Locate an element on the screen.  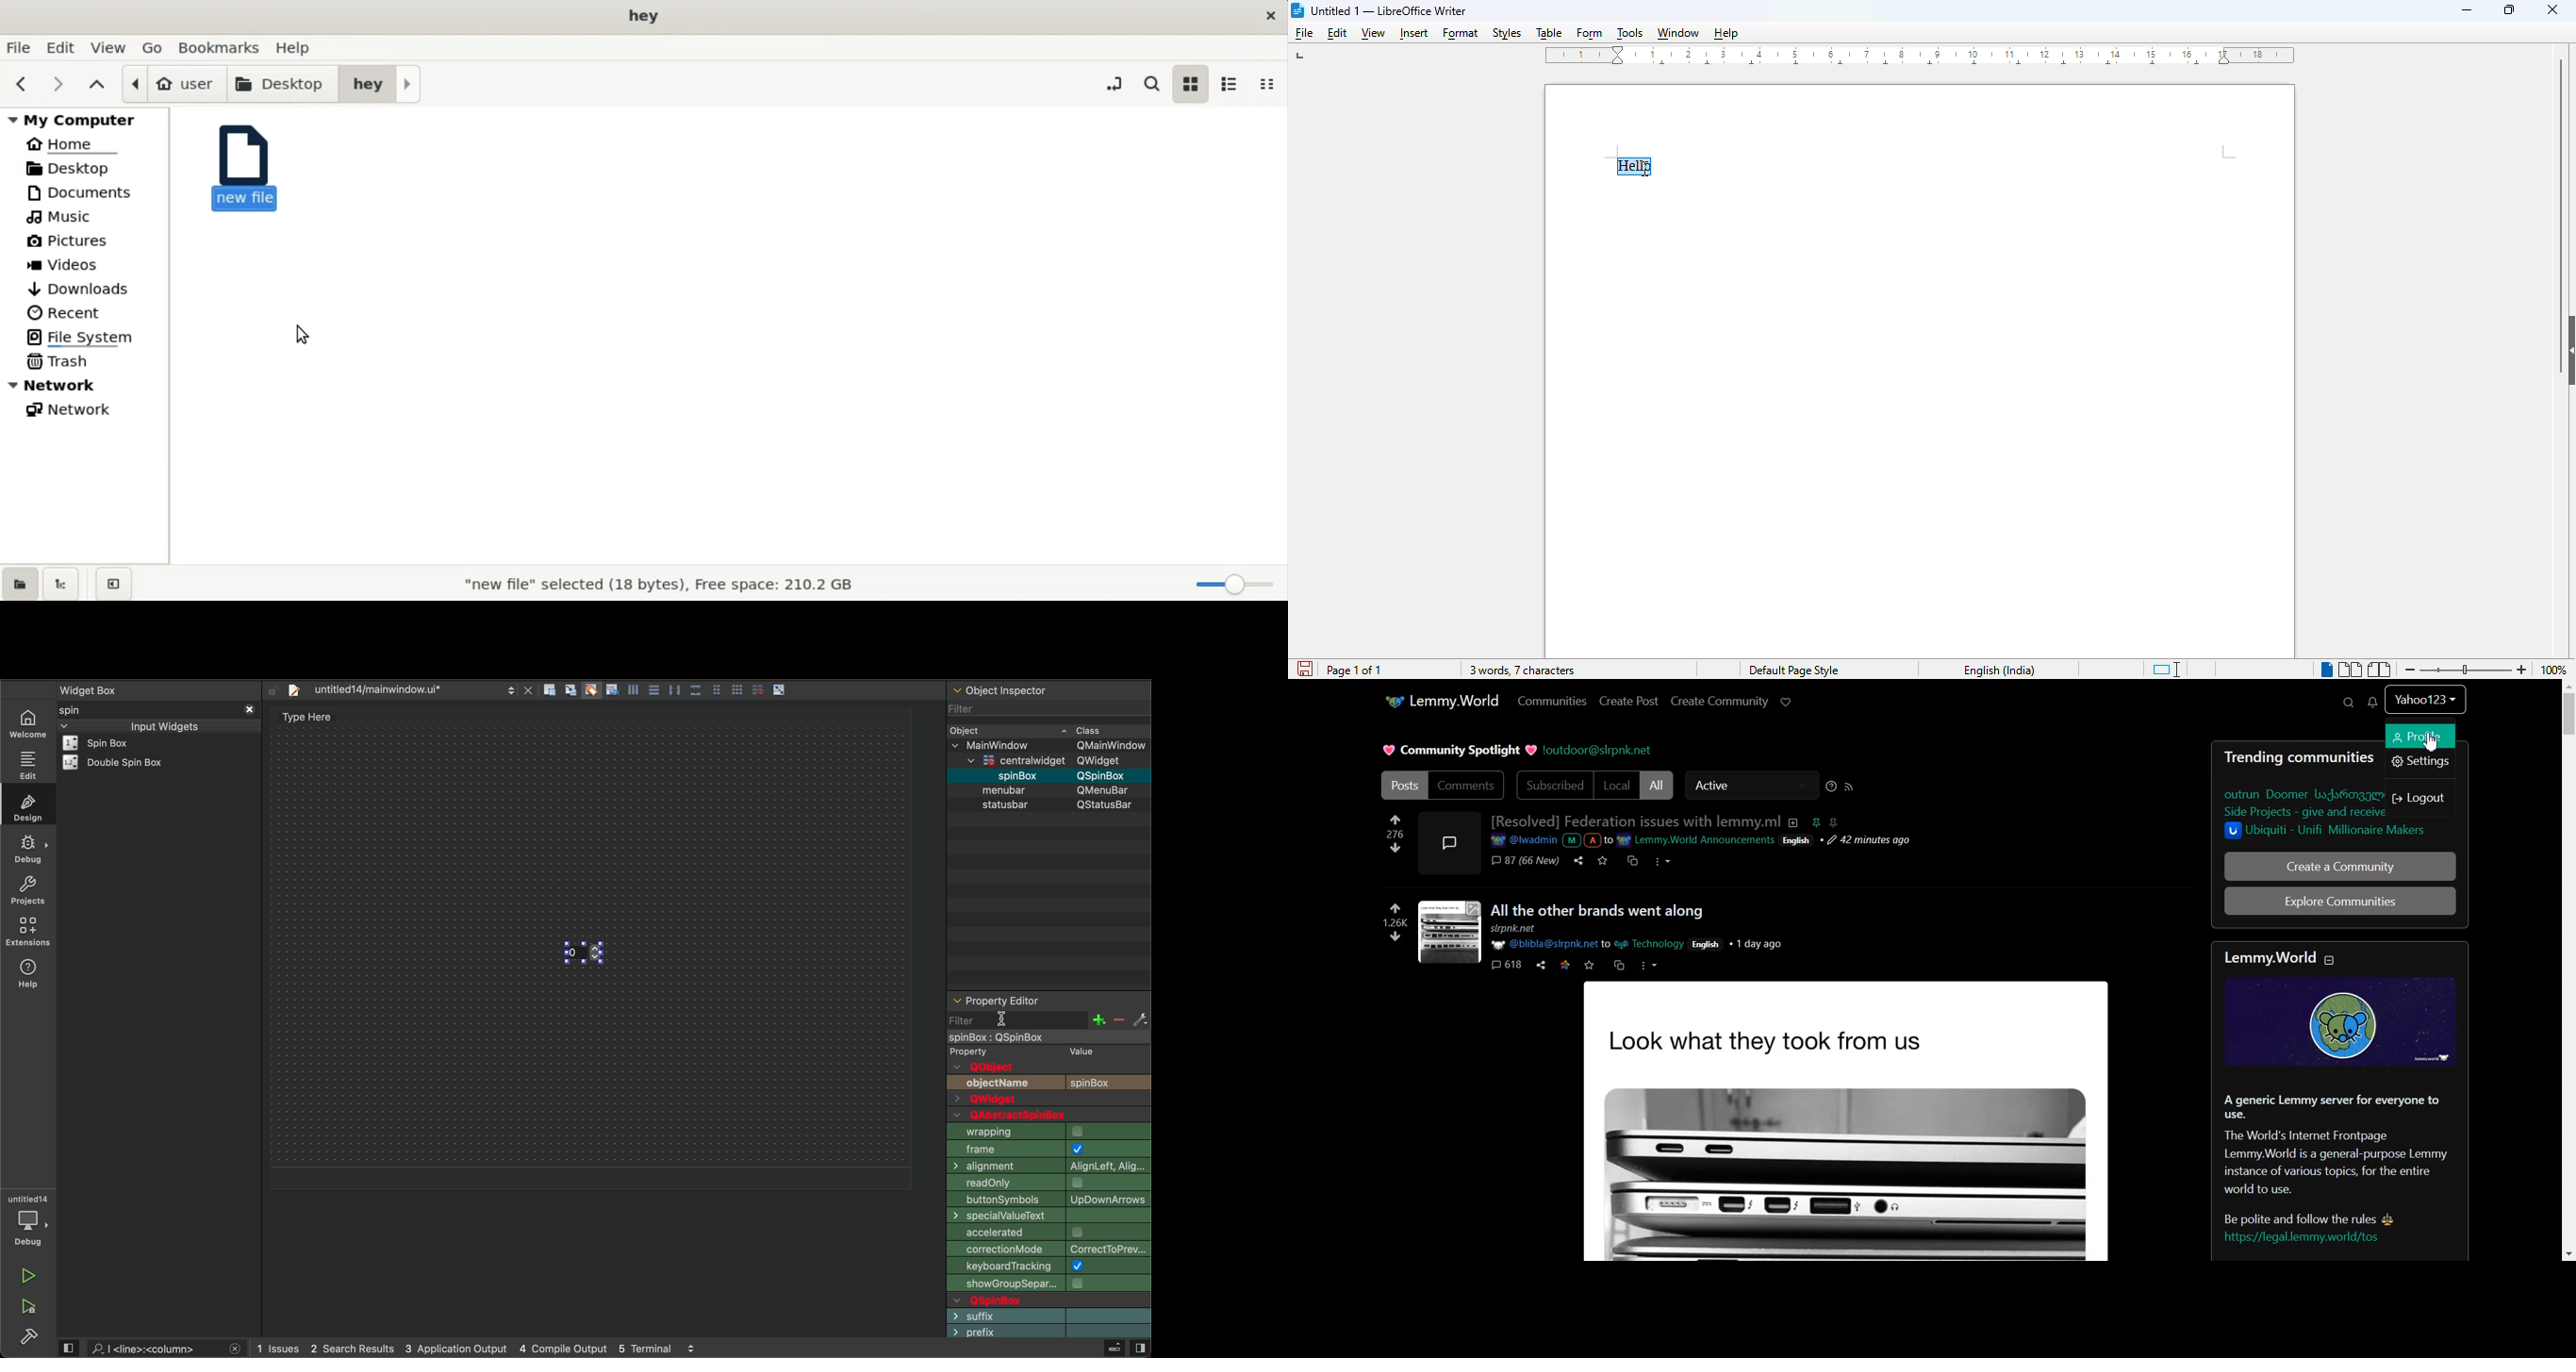
Collapse is located at coordinates (2332, 962).